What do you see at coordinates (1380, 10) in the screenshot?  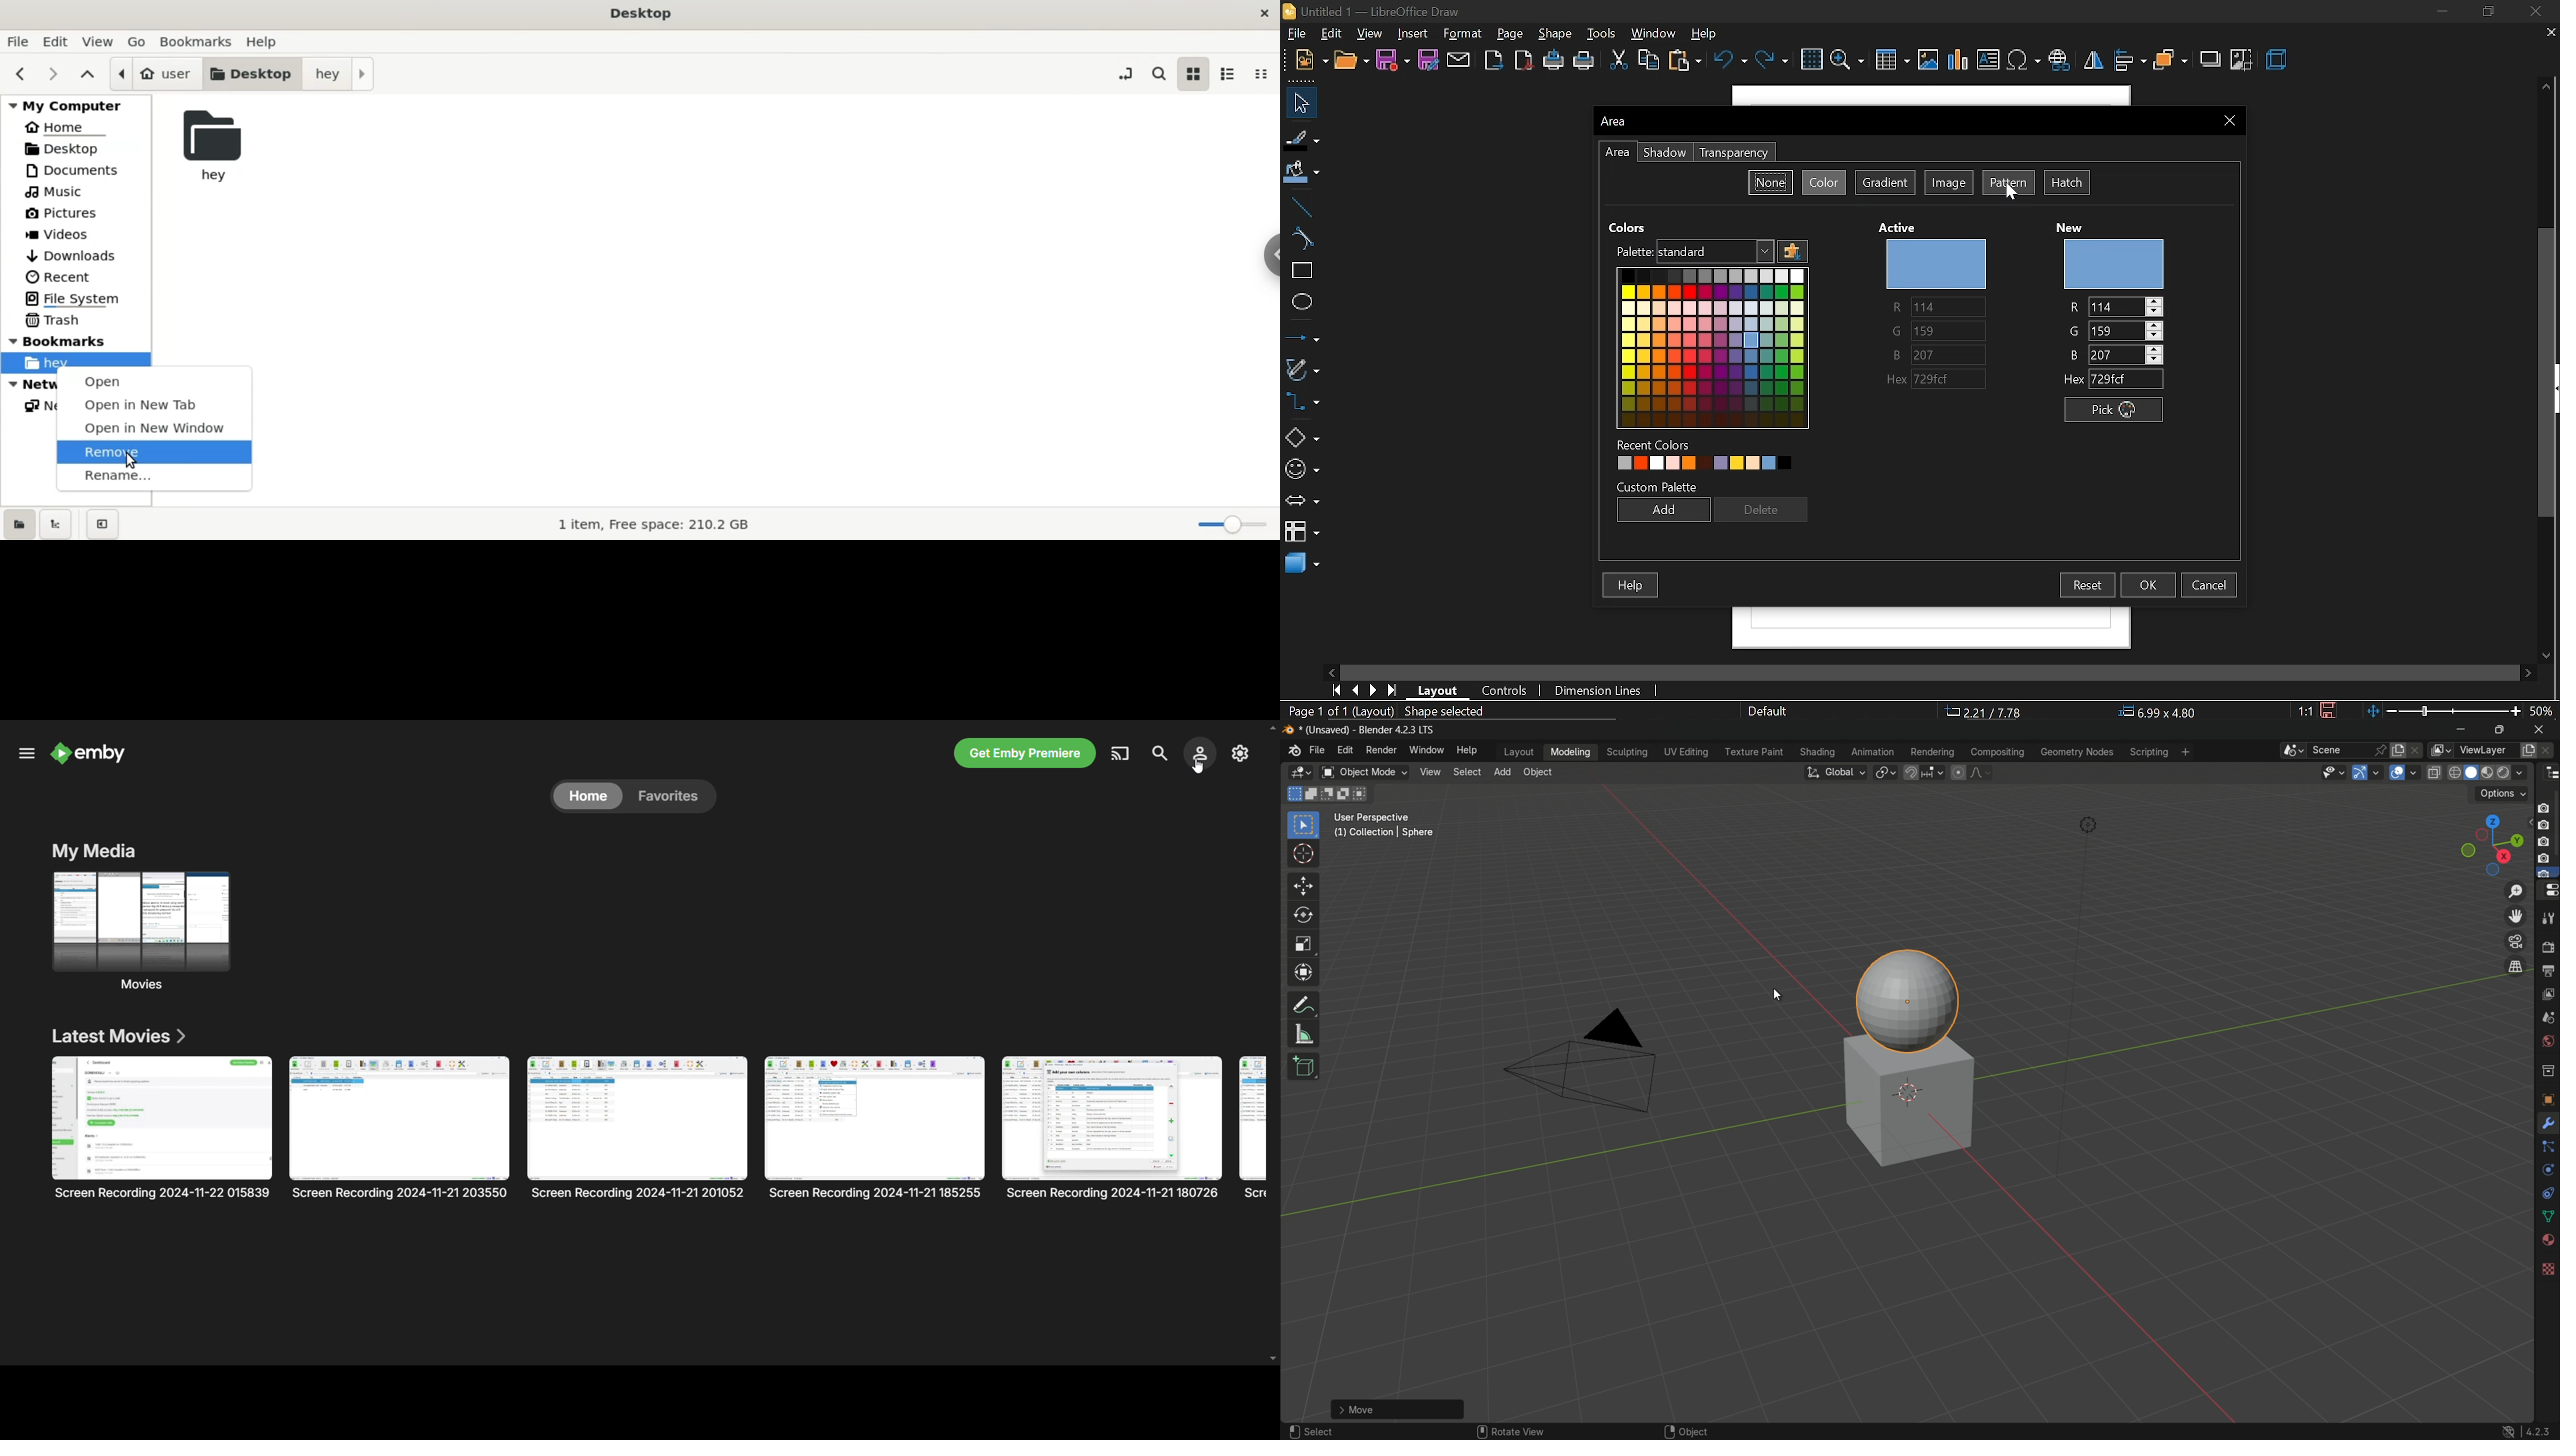 I see `Title` at bounding box center [1380, 10].